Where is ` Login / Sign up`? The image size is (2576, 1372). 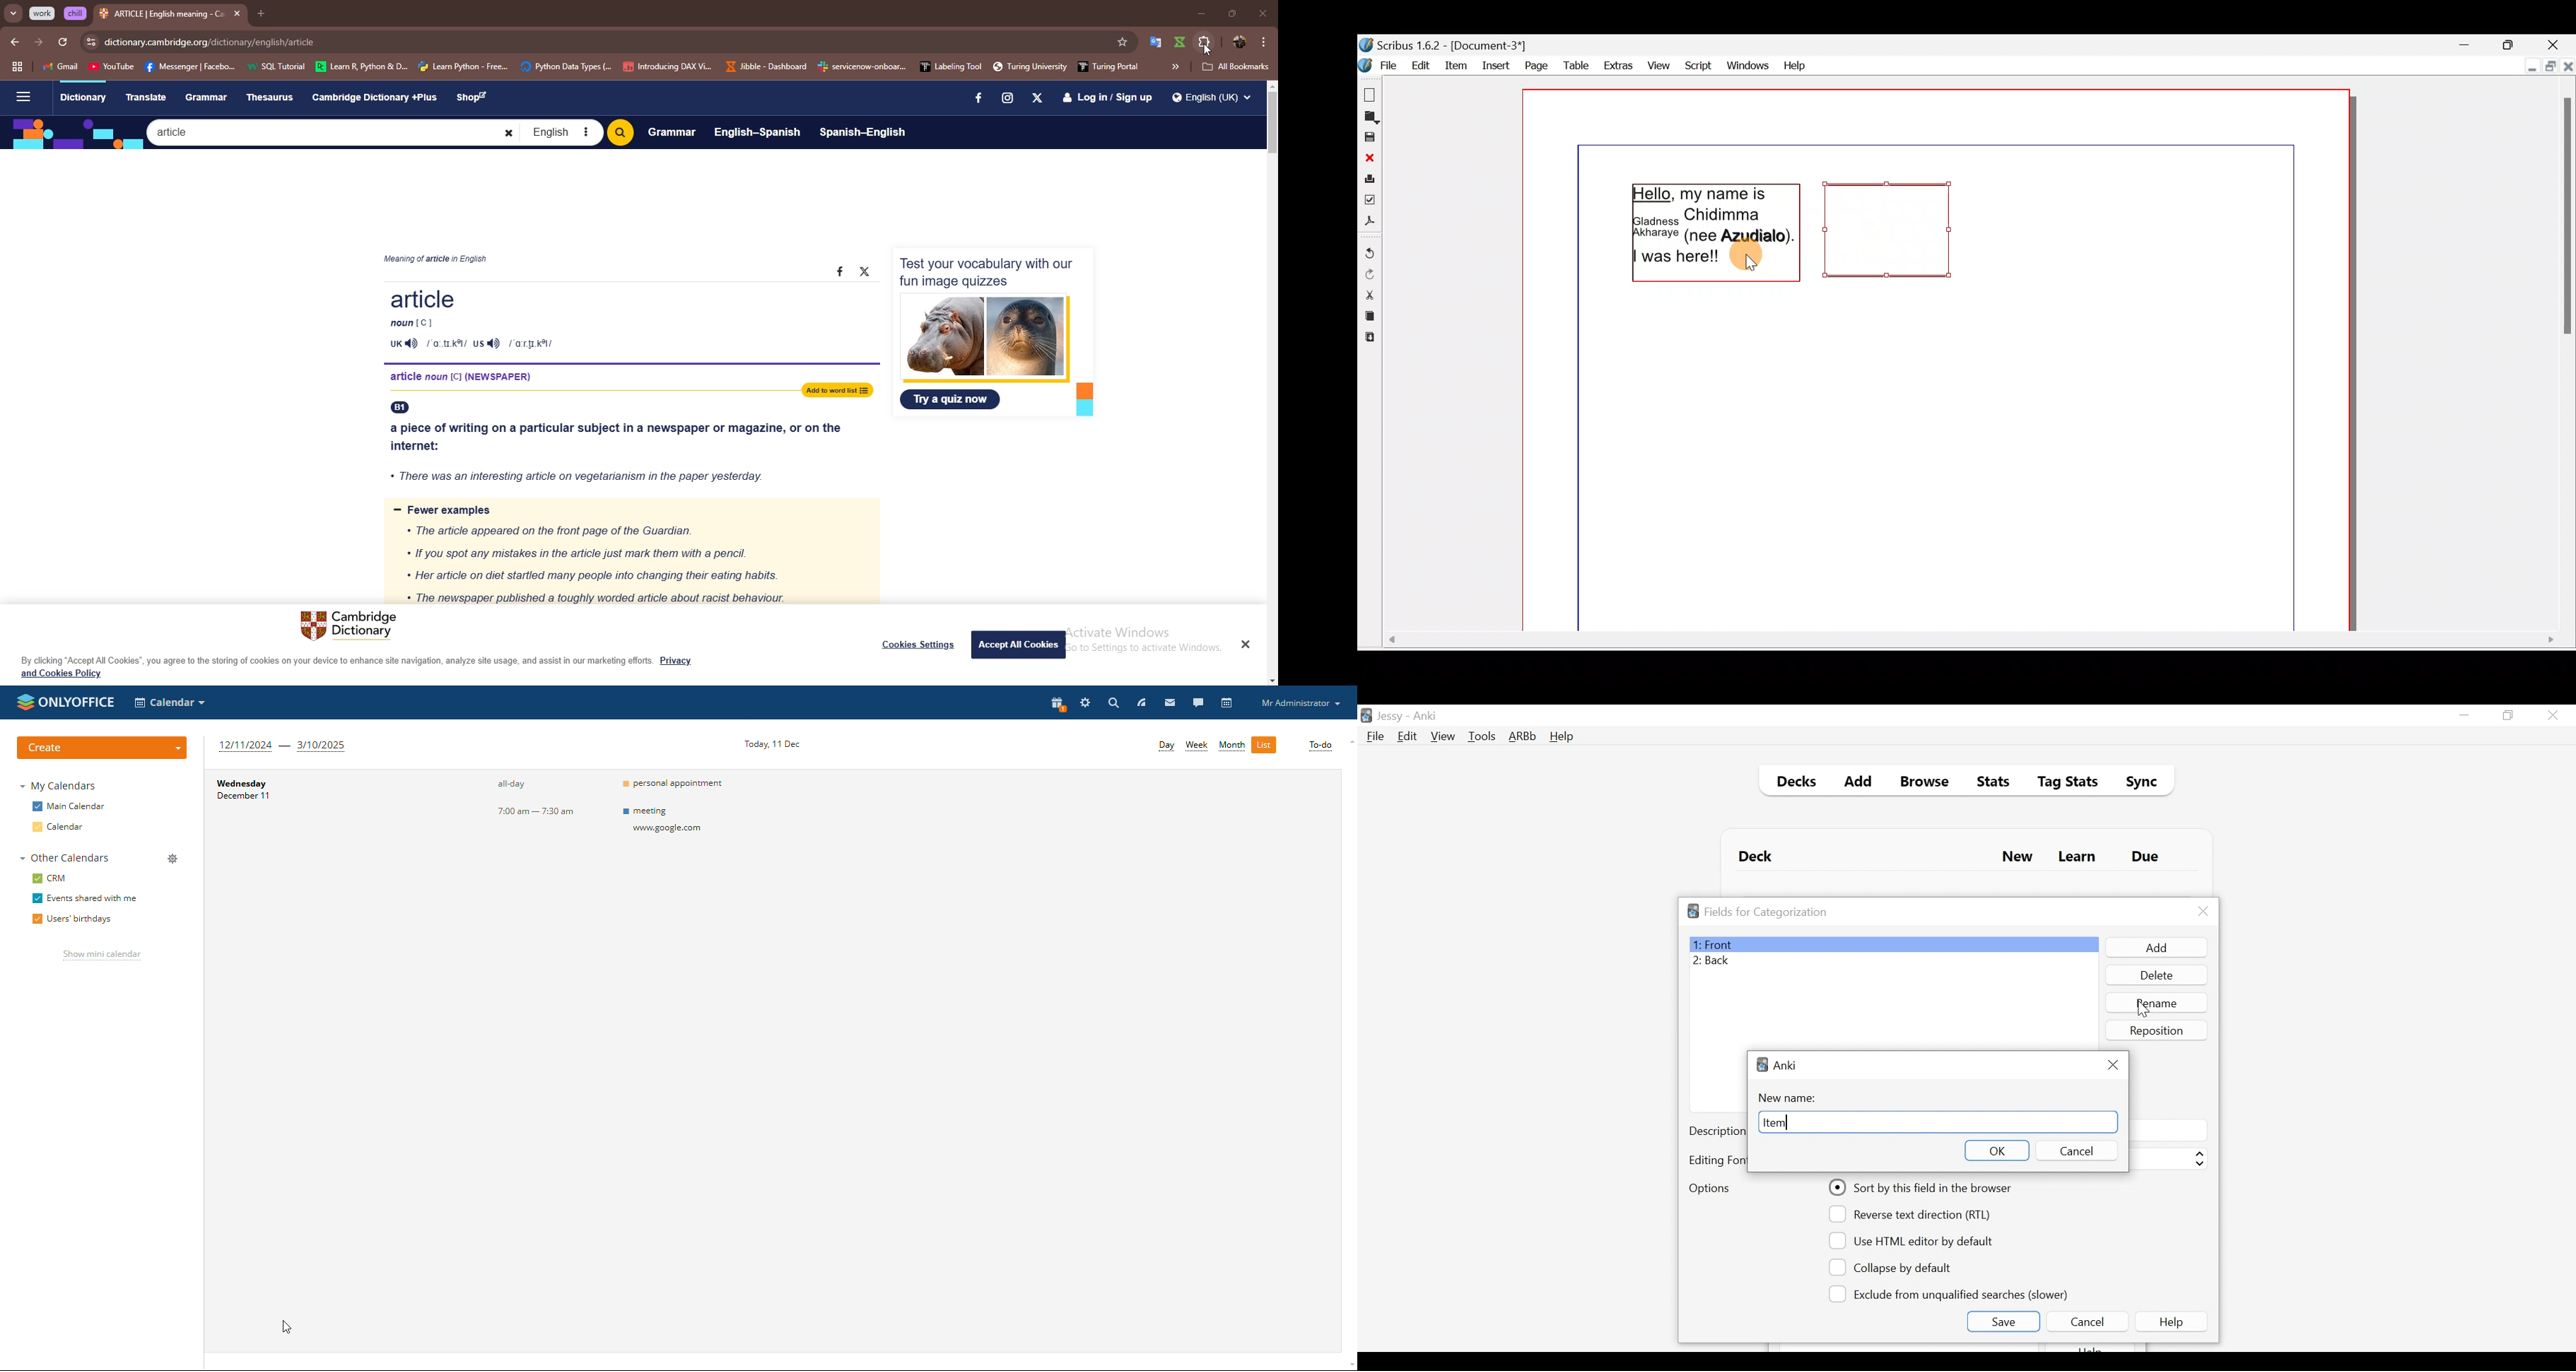
 Login / Sign up is located at coordinates (1112, 97).